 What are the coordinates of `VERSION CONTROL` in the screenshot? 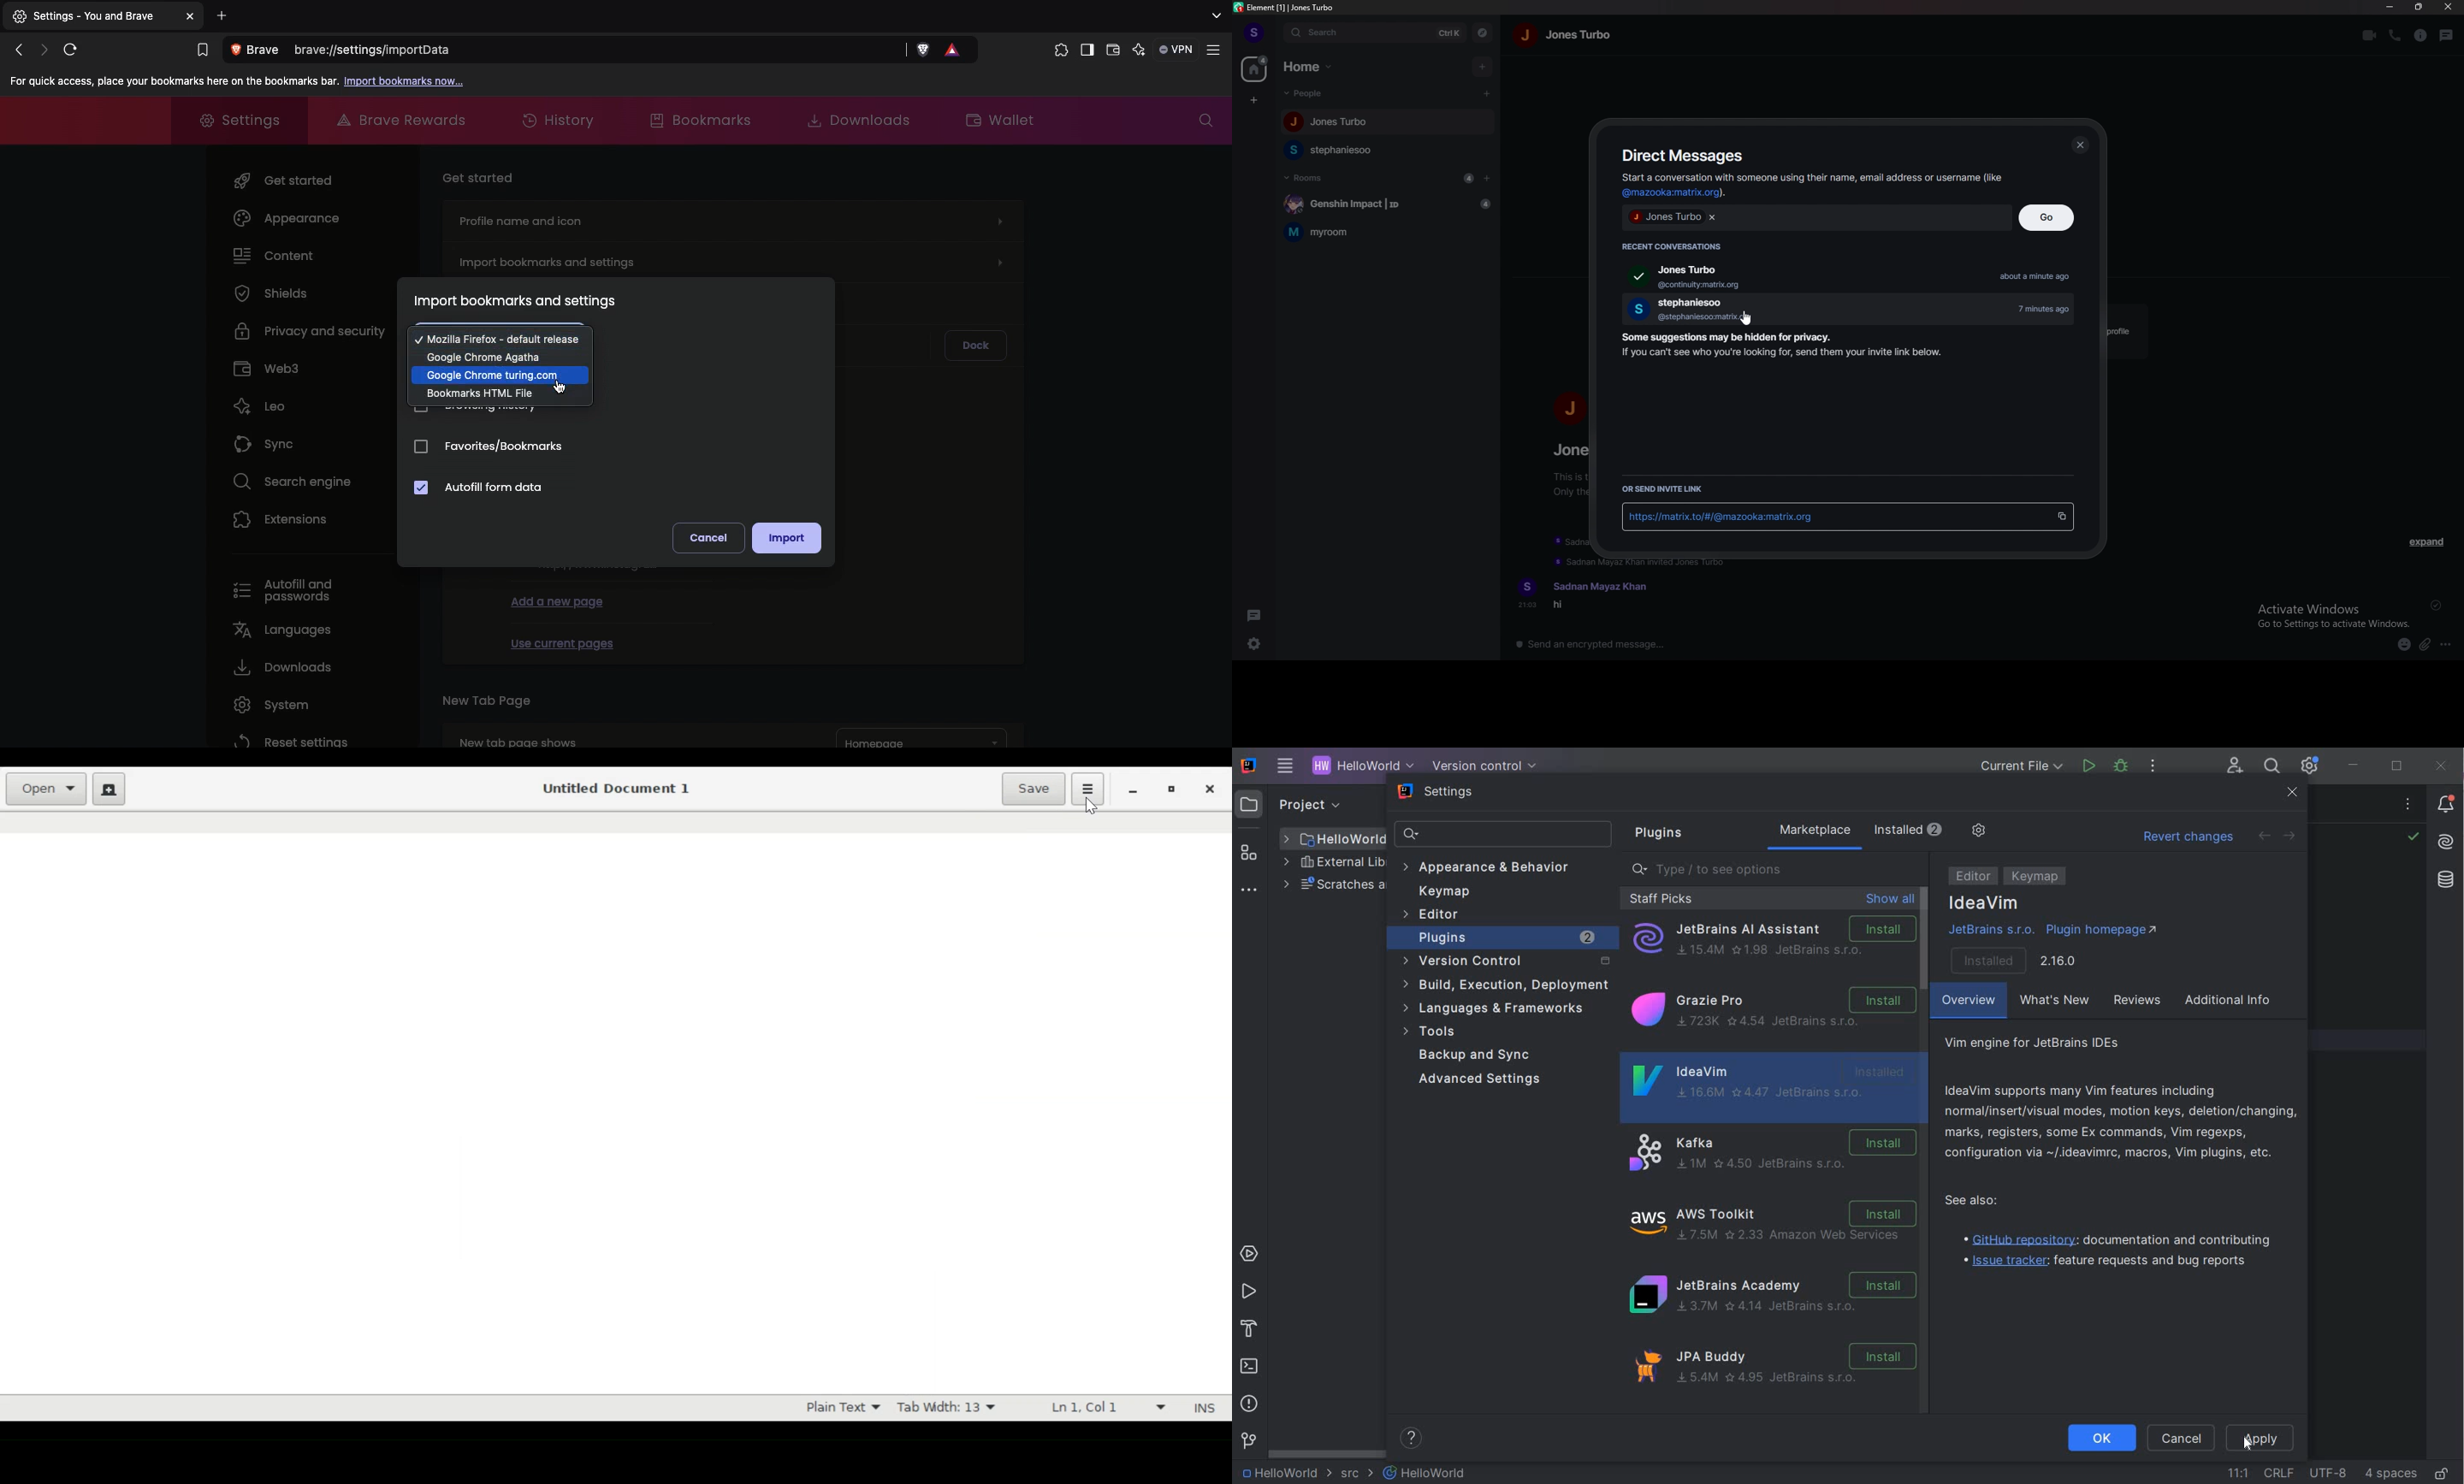 It's located at (1248, 1441).